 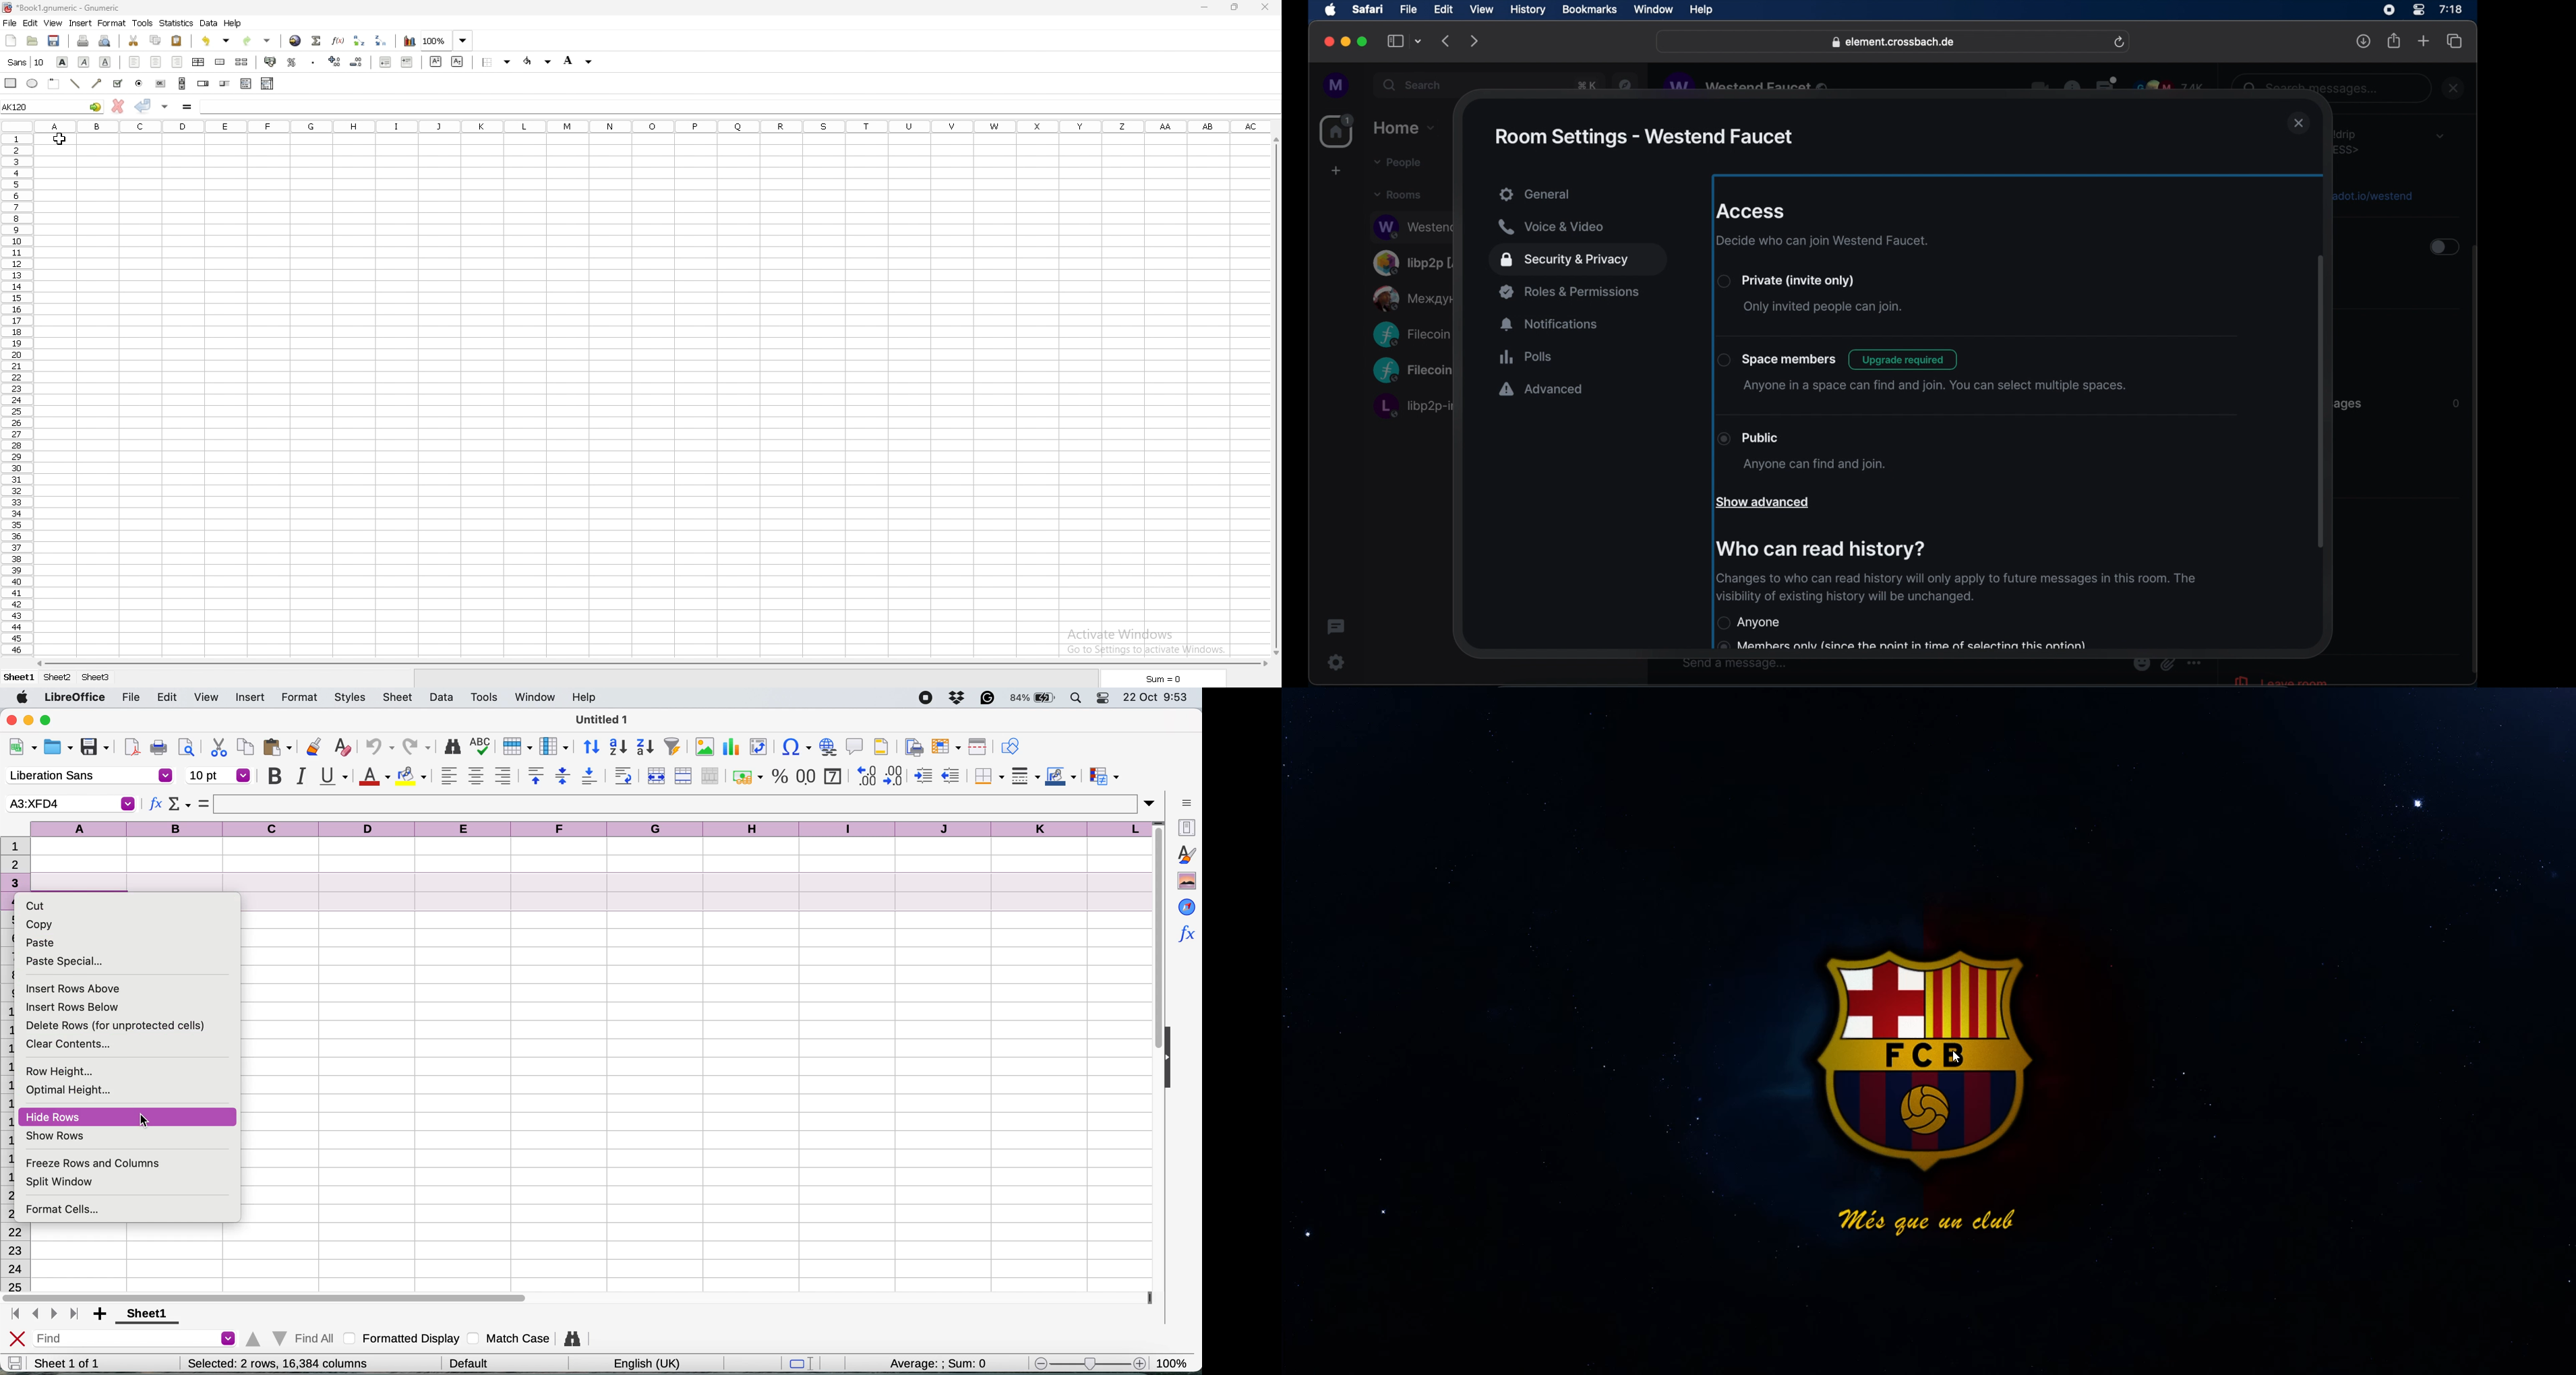 What do you see at coordinates (221, 62) in the screenshot?
I see `merge cells` at bounding box center [221, 62].